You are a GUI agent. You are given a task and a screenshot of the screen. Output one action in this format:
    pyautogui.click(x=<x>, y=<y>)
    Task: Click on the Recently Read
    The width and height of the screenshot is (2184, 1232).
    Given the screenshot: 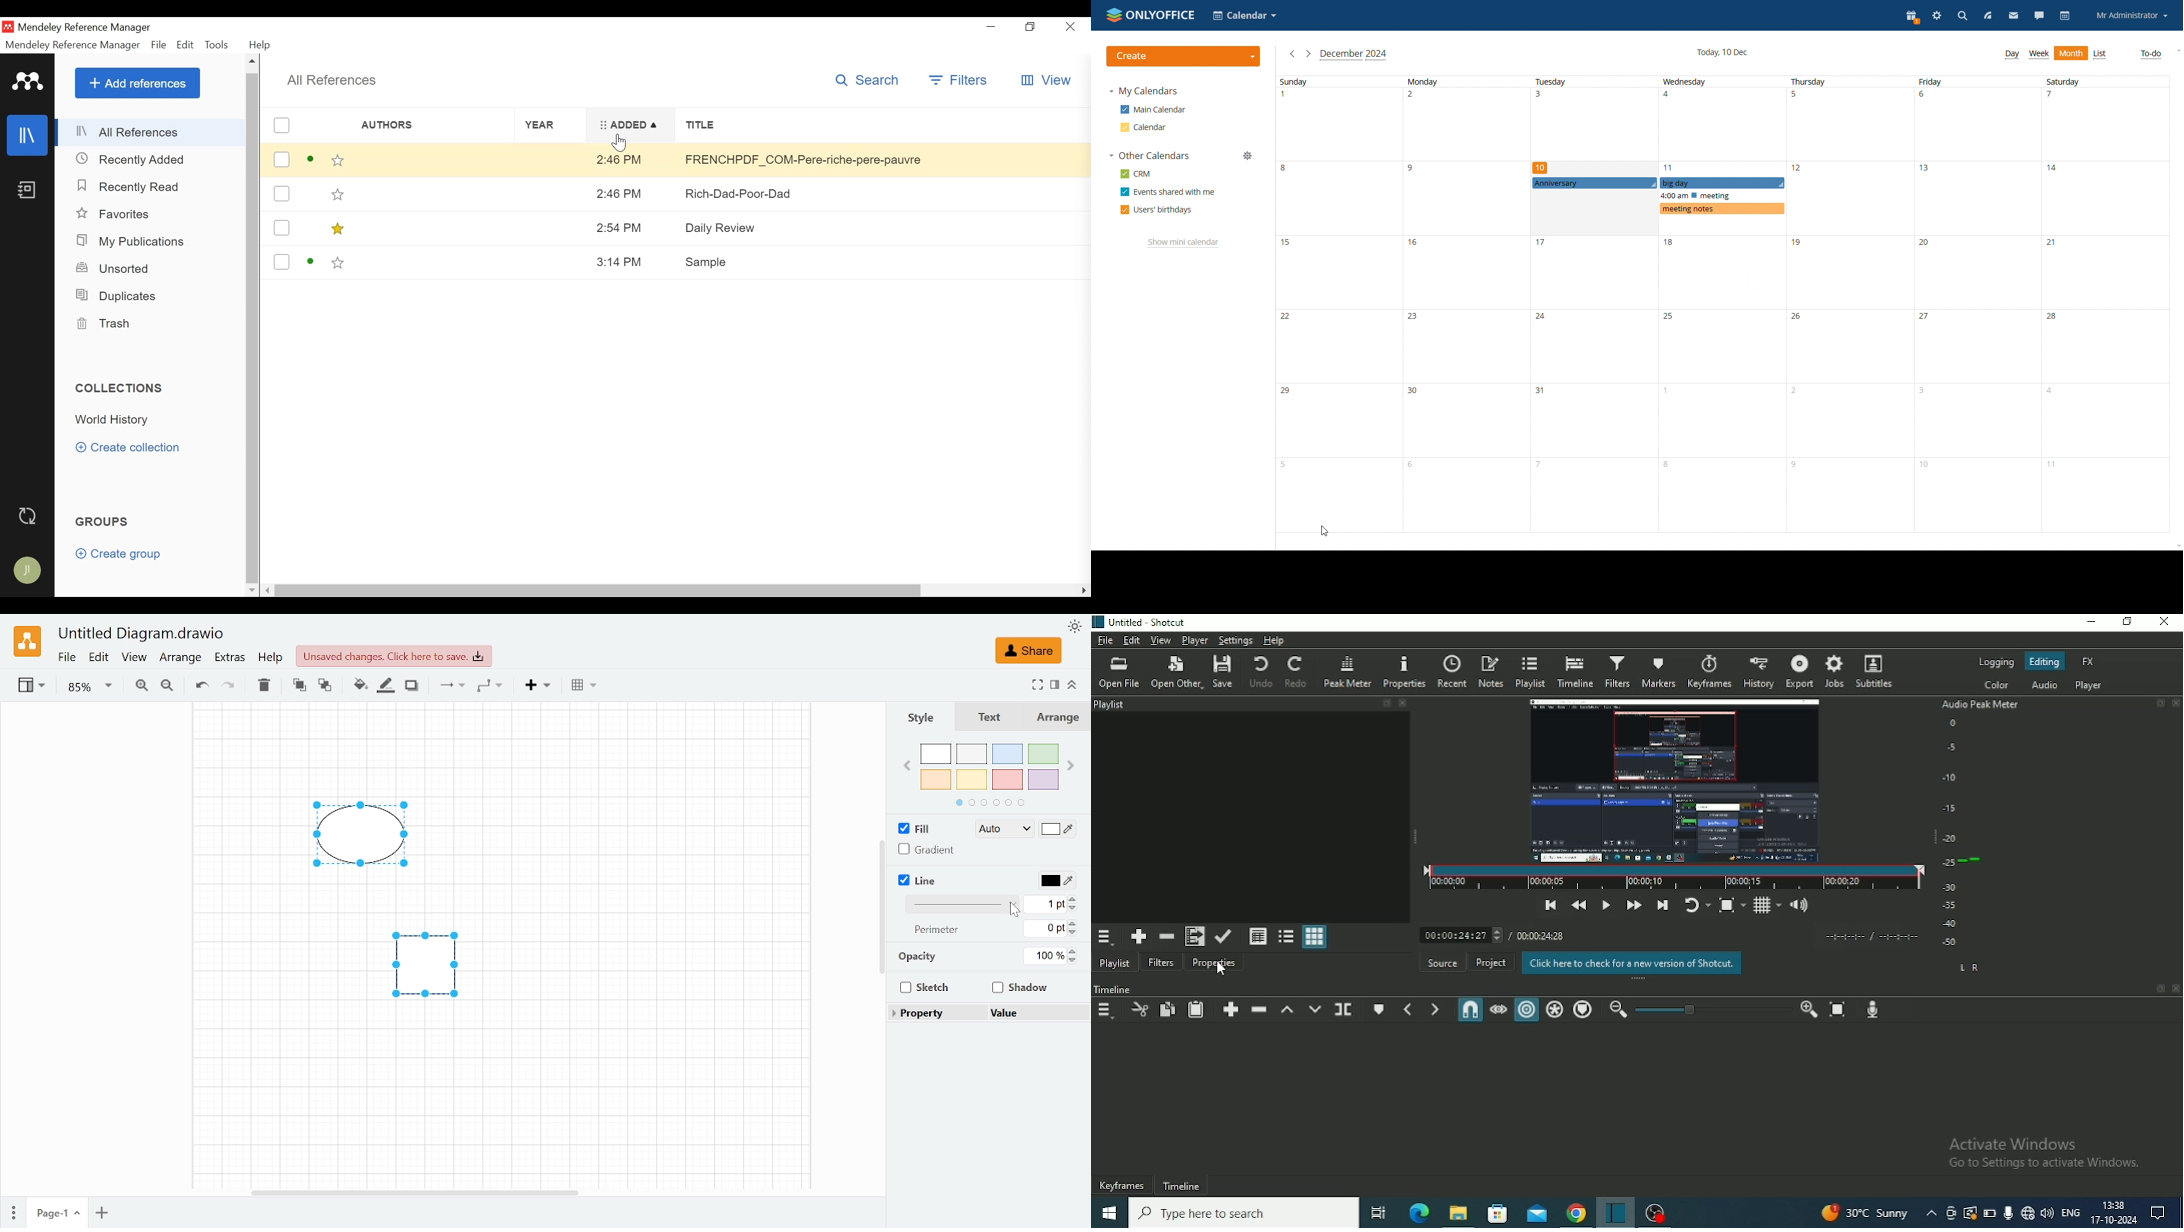 What is the action you would take?
    pyautogui.click(x=128, y=187)
    